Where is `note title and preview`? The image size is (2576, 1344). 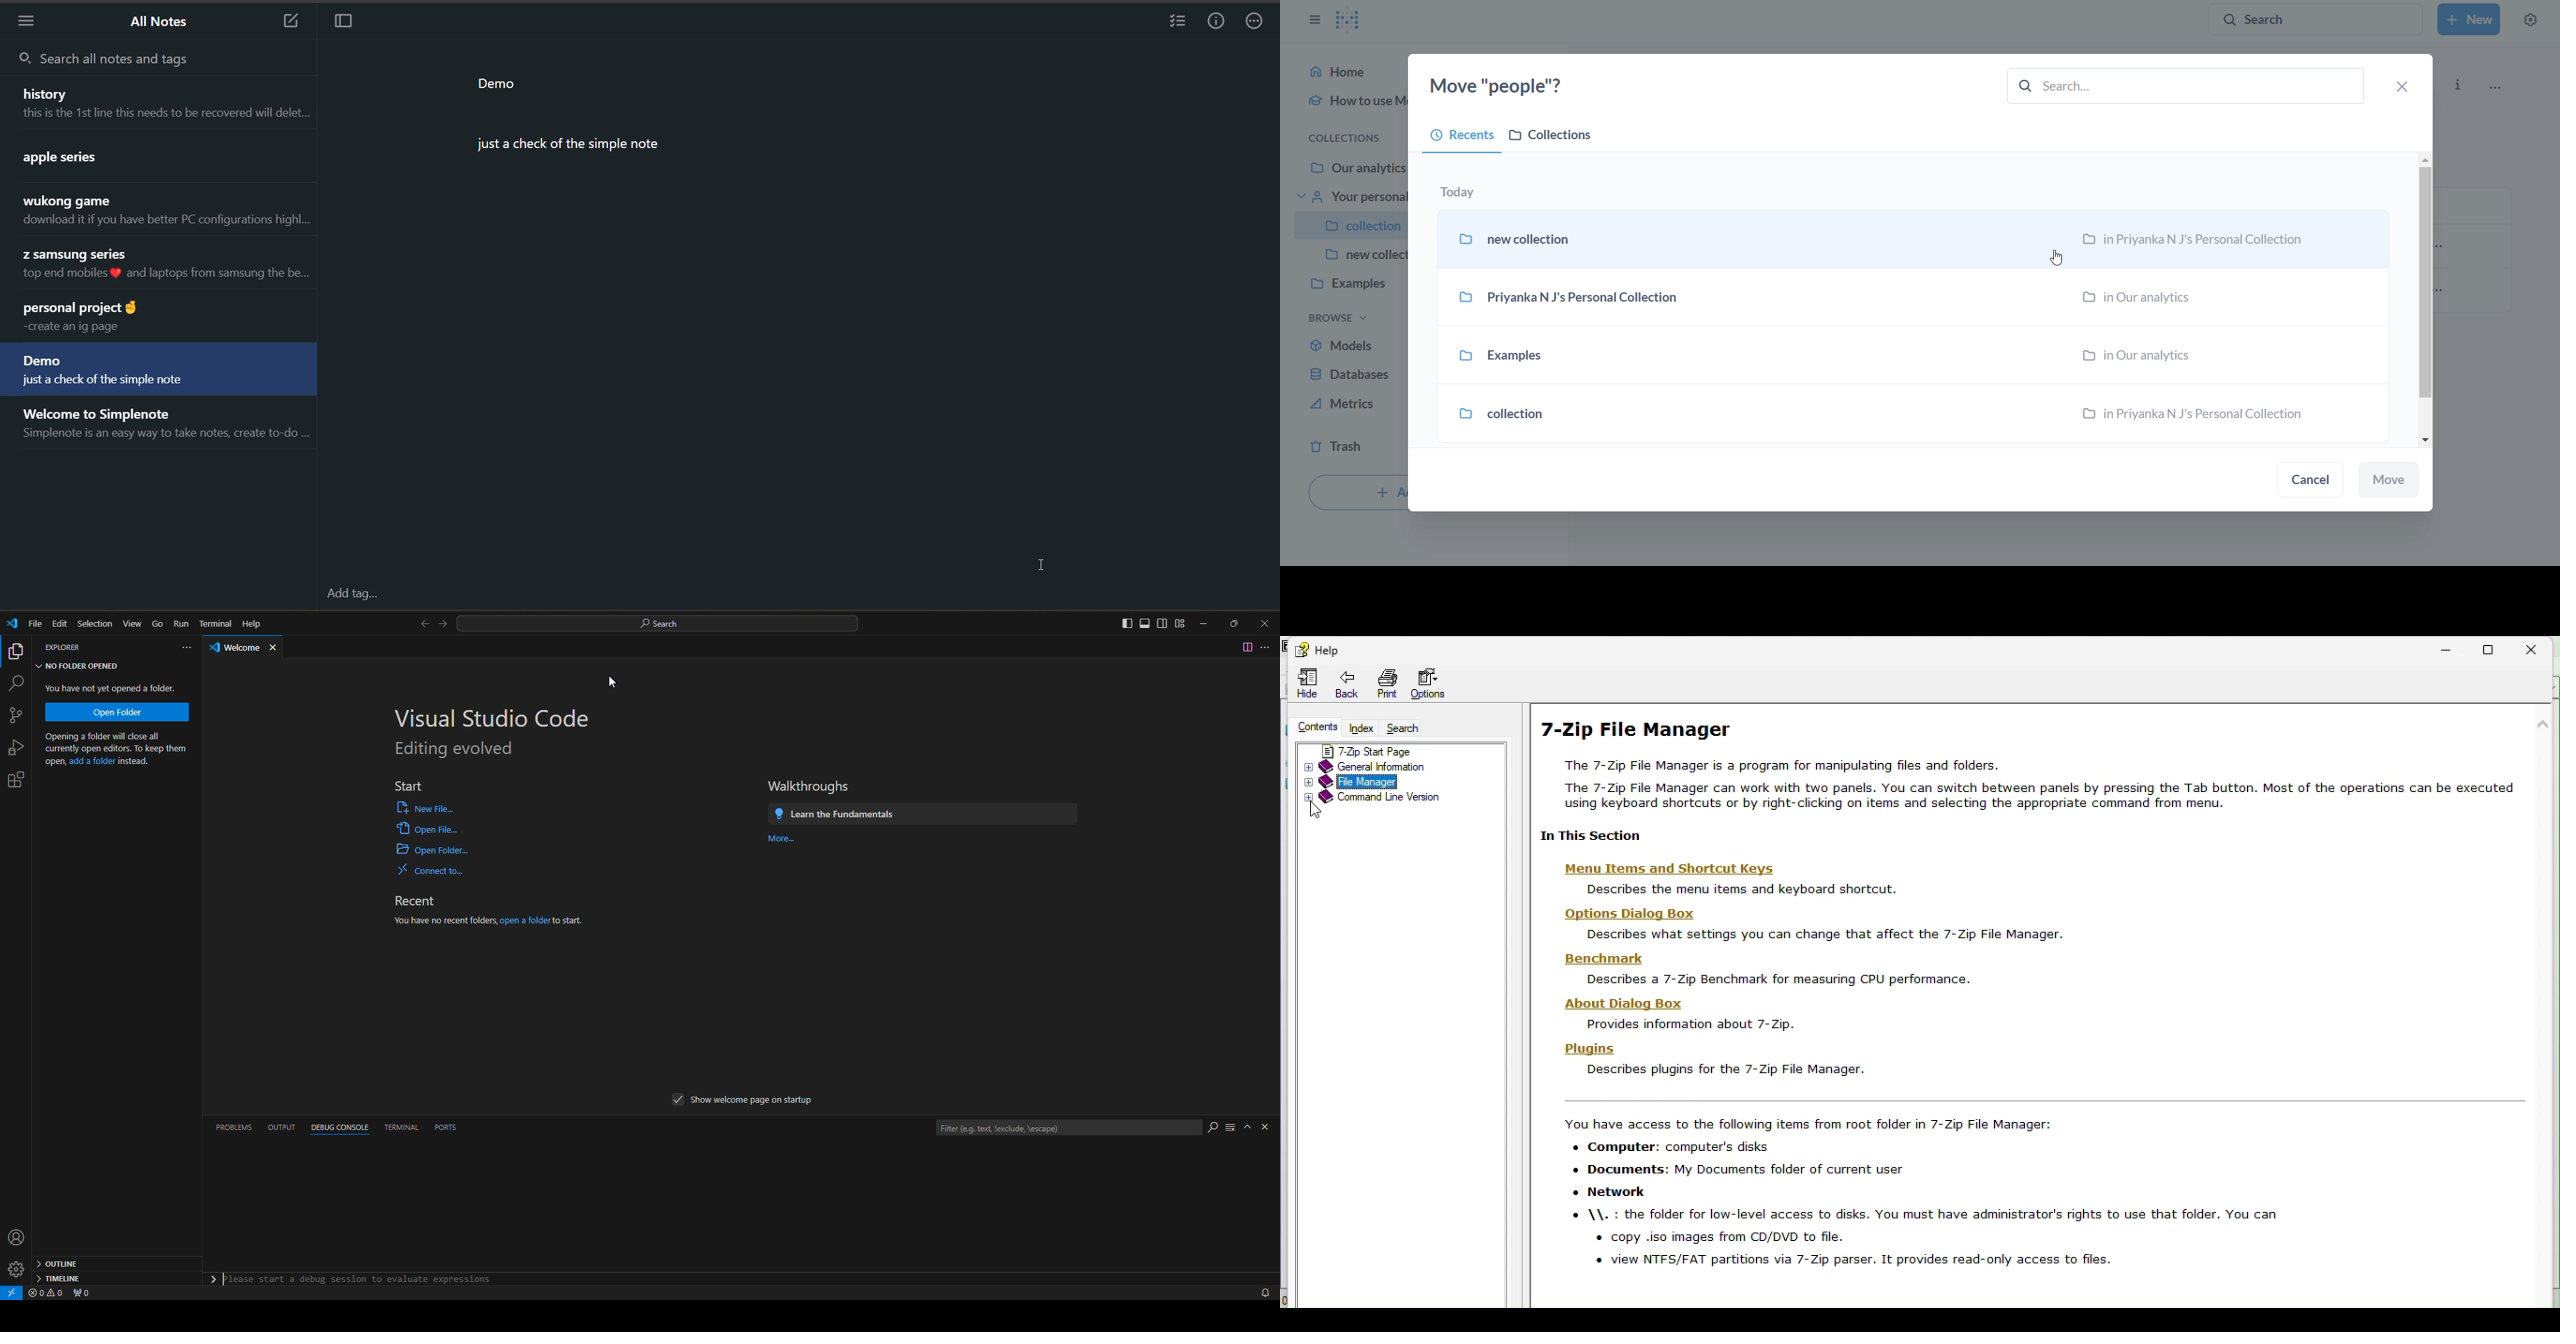
note title and preview is located at coordinates (159, 102).